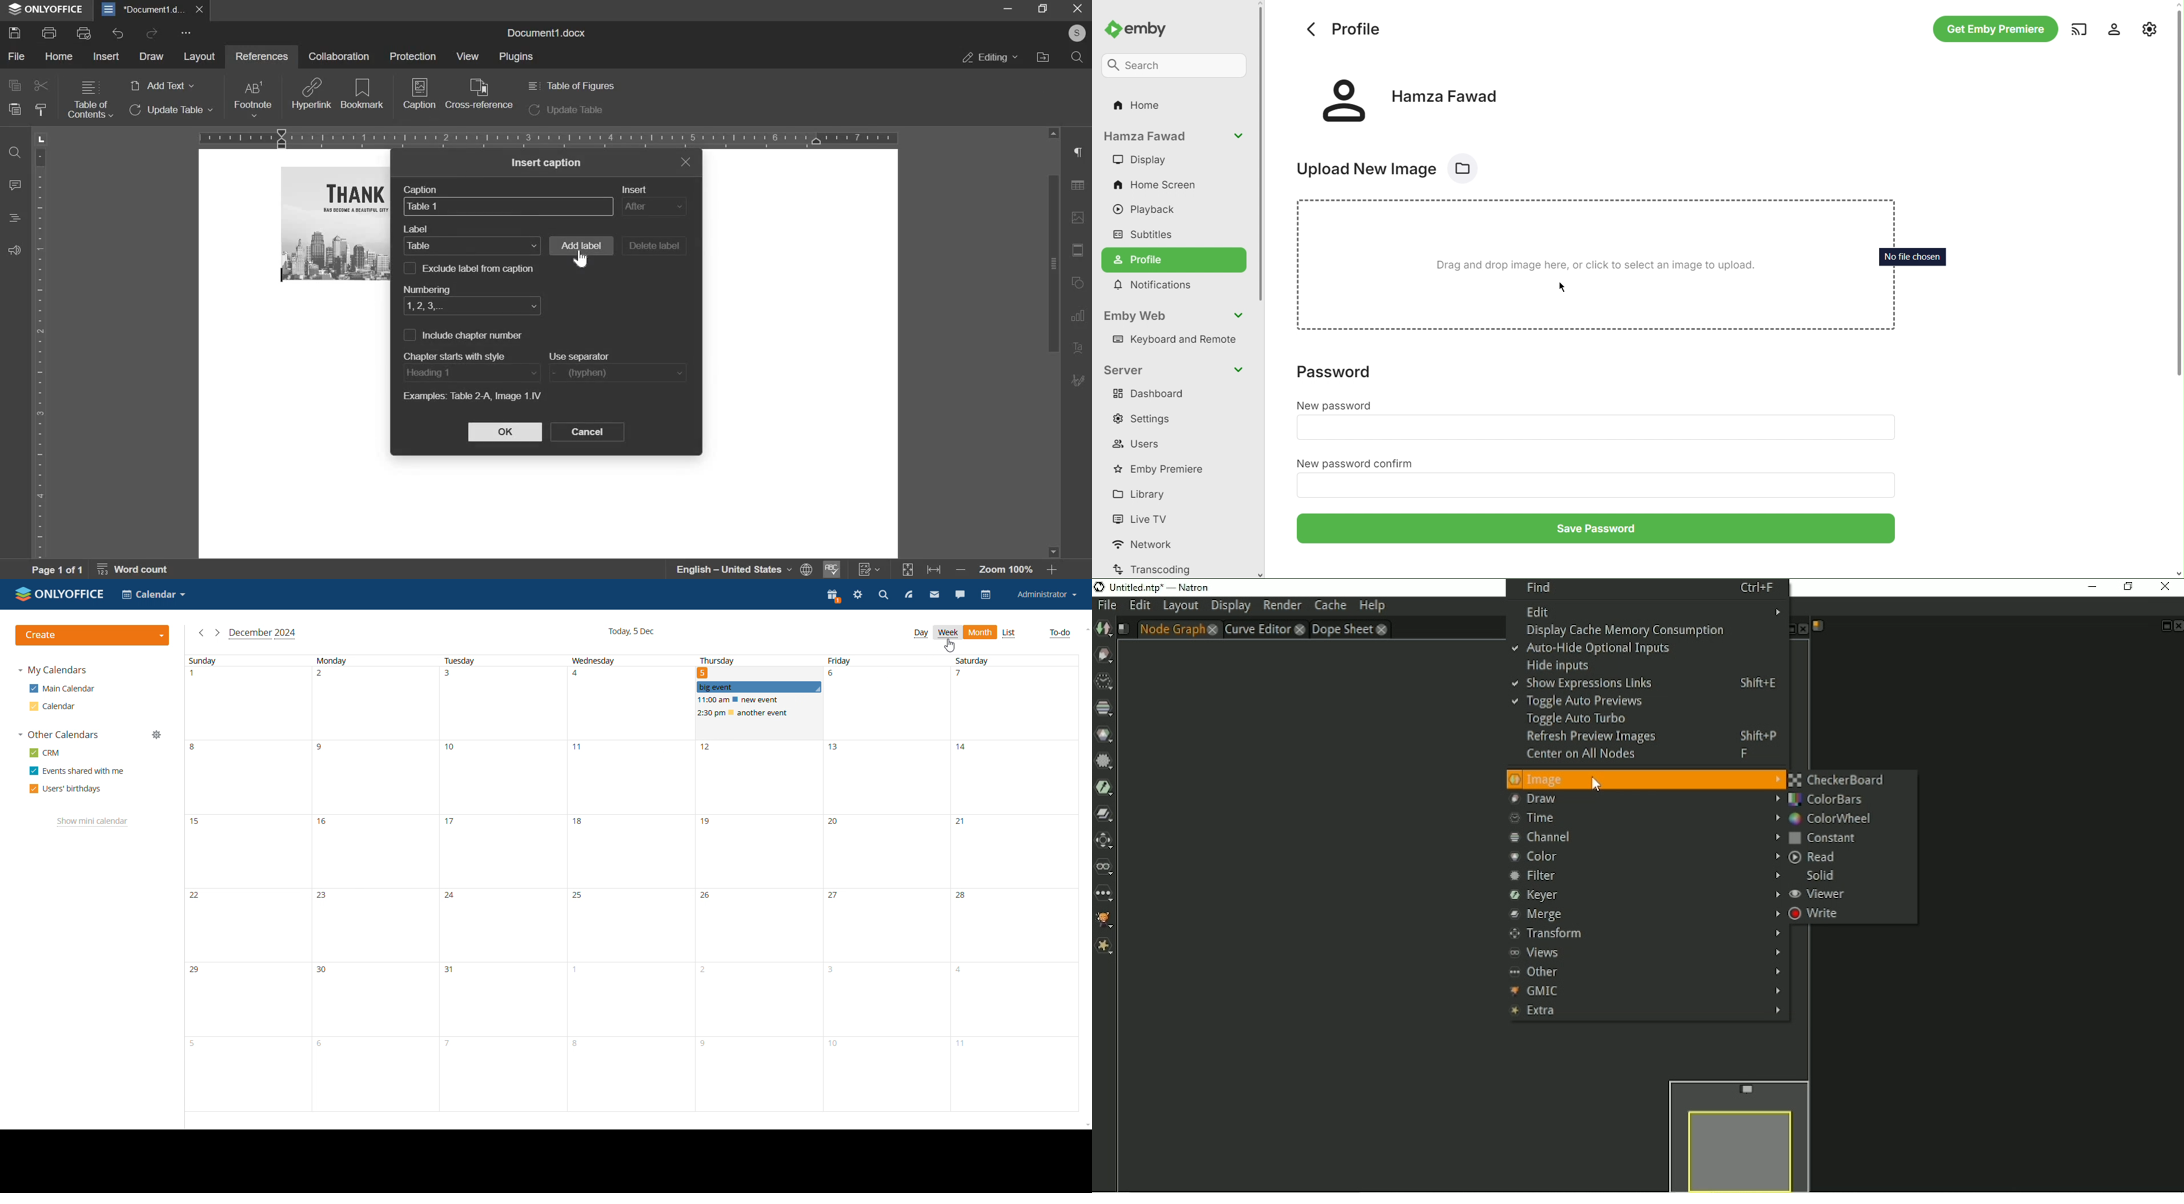 This screenshot has width=2184, height=1204. I want to click on page 1 of 1, so click(55, 569).